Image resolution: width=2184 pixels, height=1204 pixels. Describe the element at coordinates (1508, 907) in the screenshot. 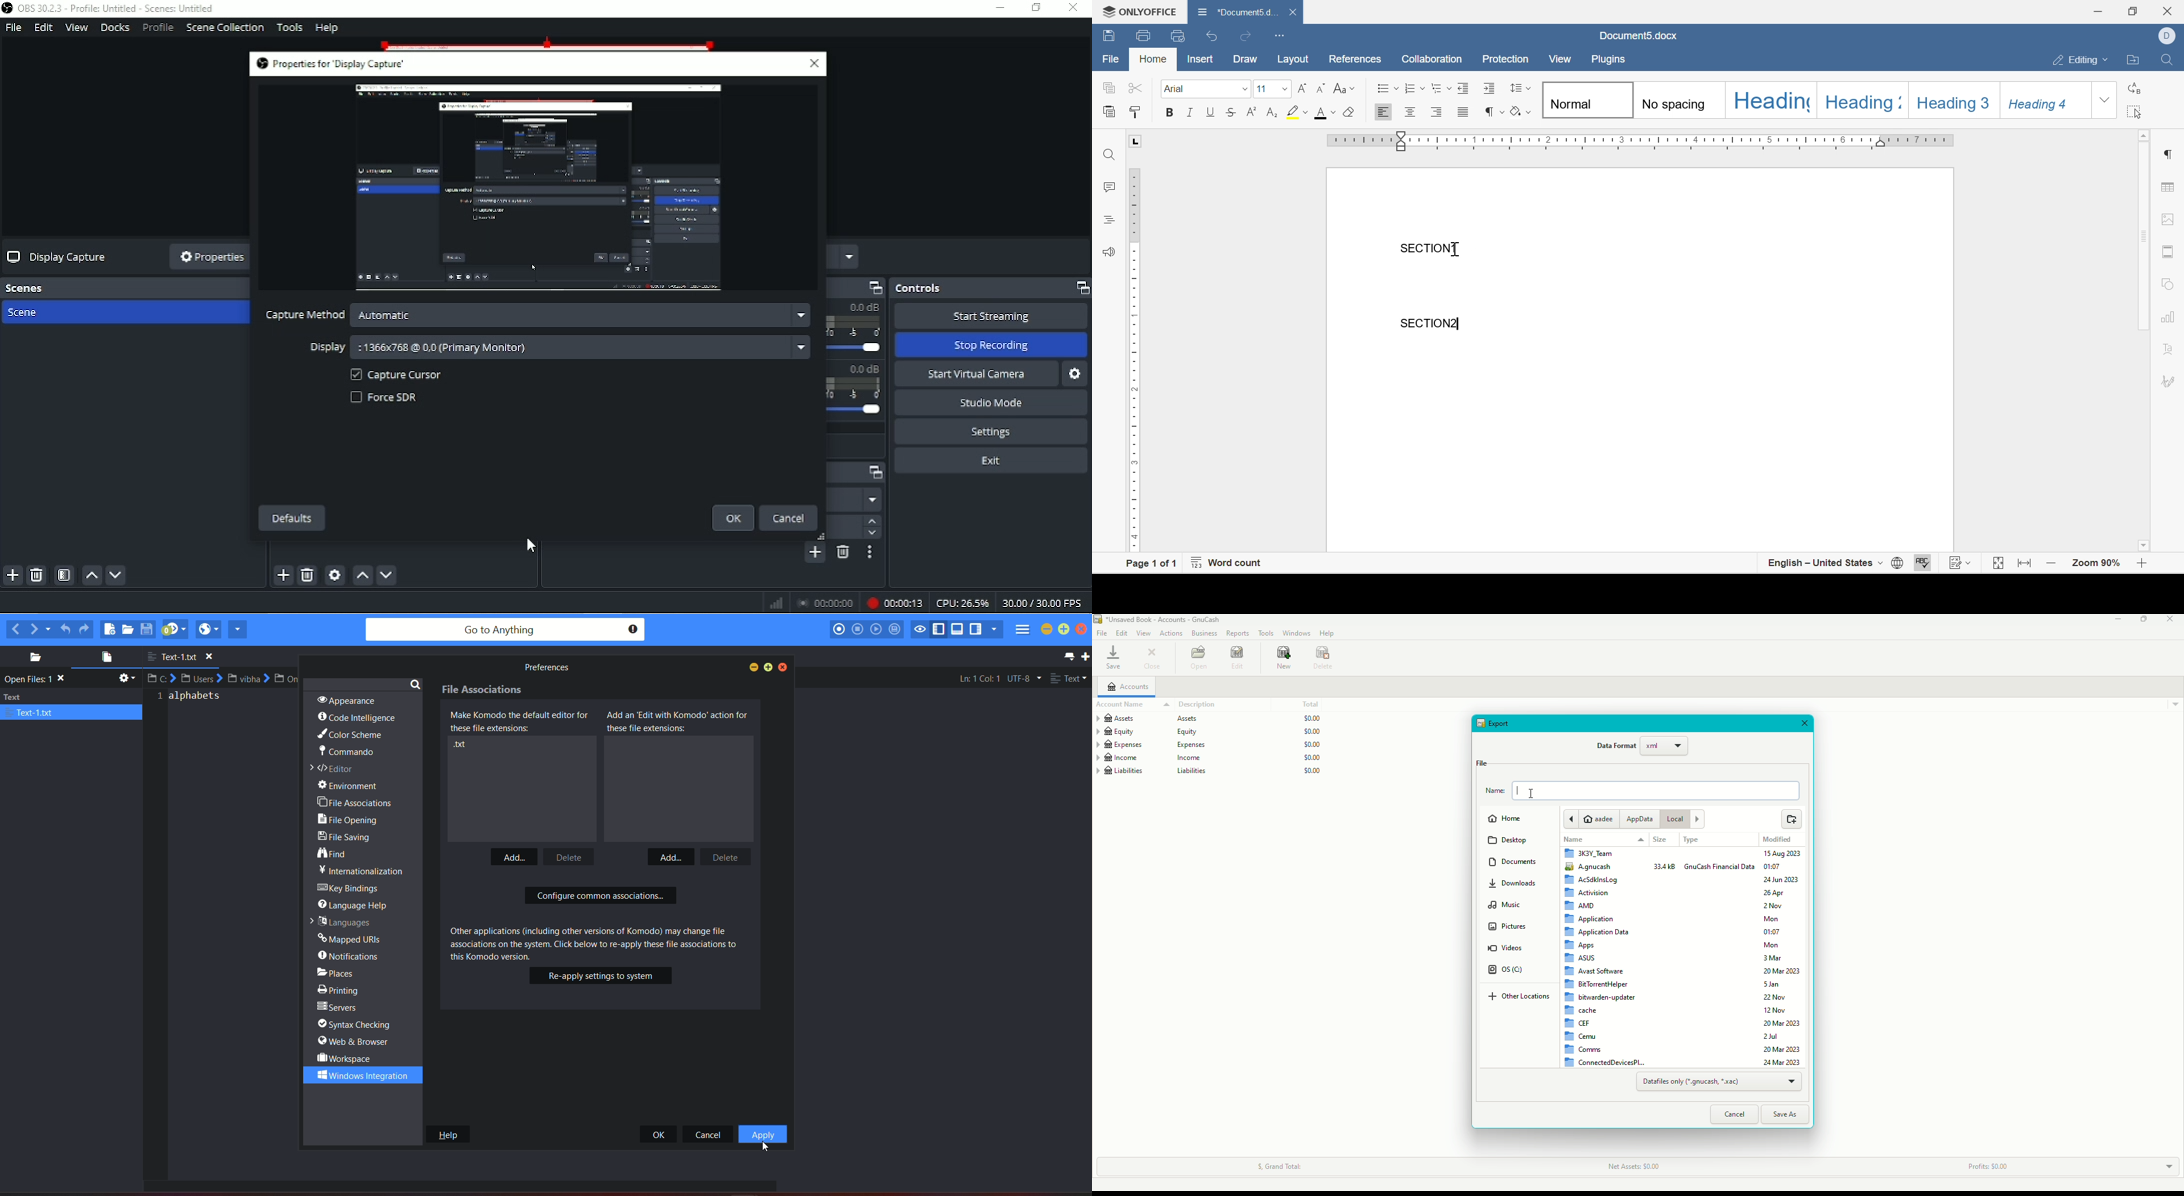

I see `Music` at that location.